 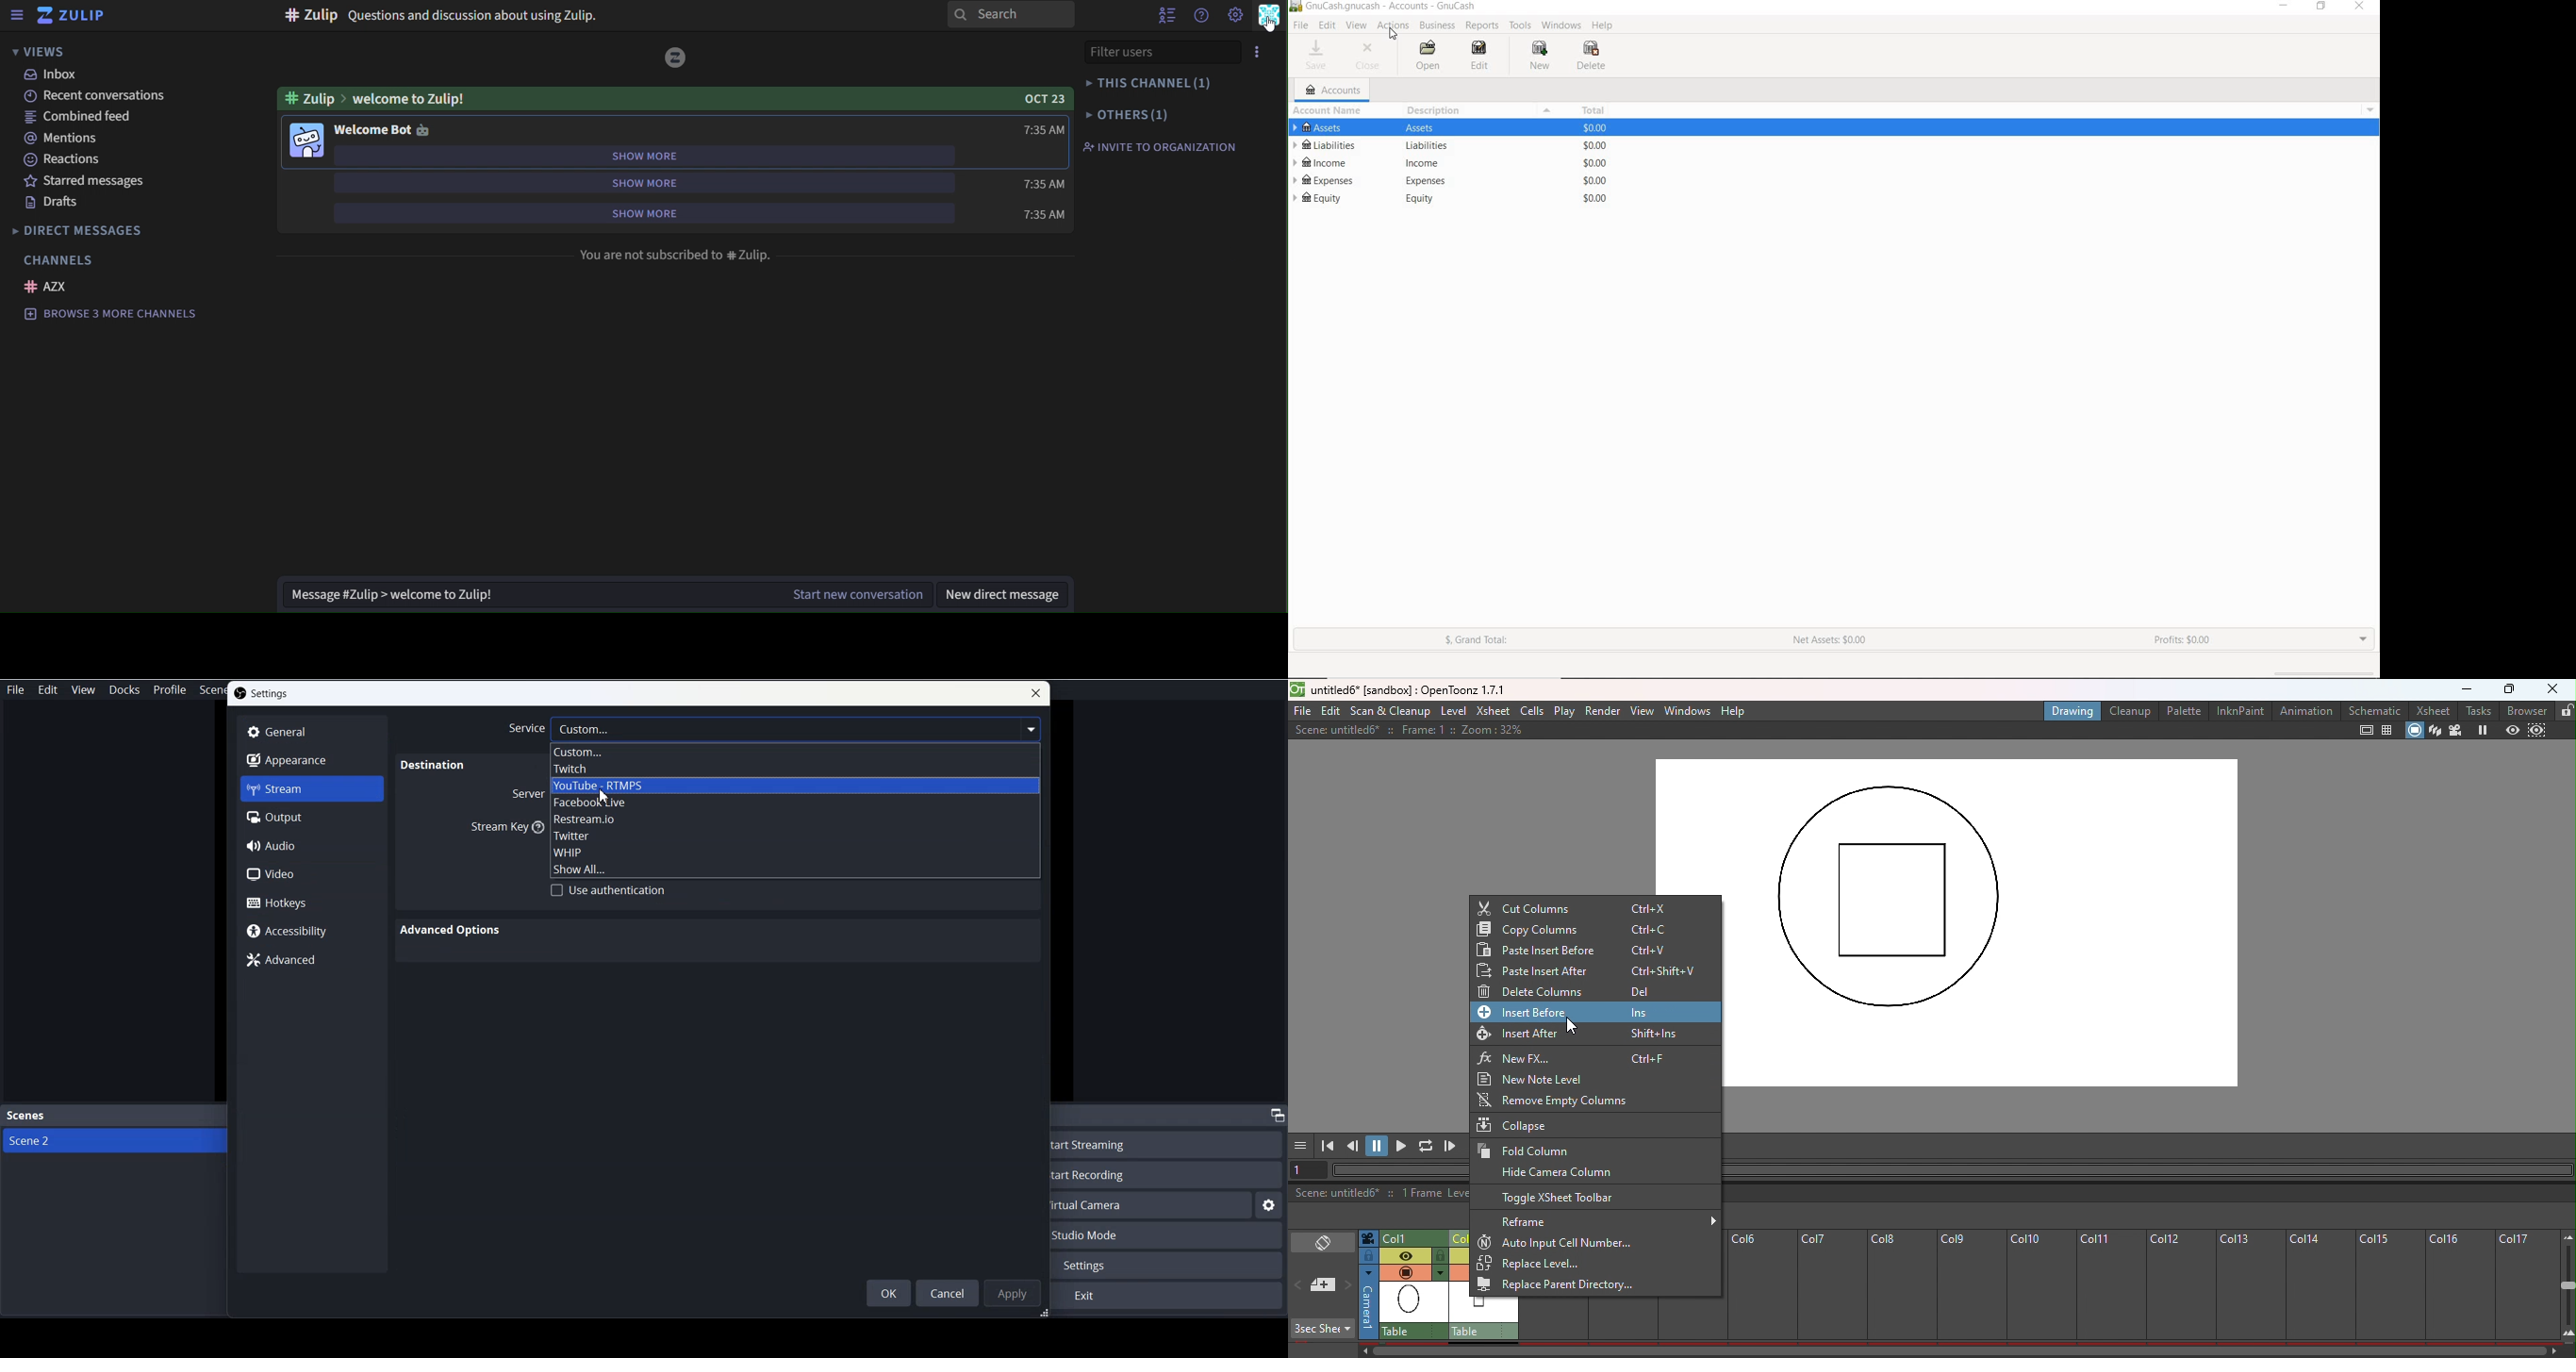 What do you see at coordinates (114, 1141) in the screenshot?
I see `Scene 2` at bounding box center [114, 1141].